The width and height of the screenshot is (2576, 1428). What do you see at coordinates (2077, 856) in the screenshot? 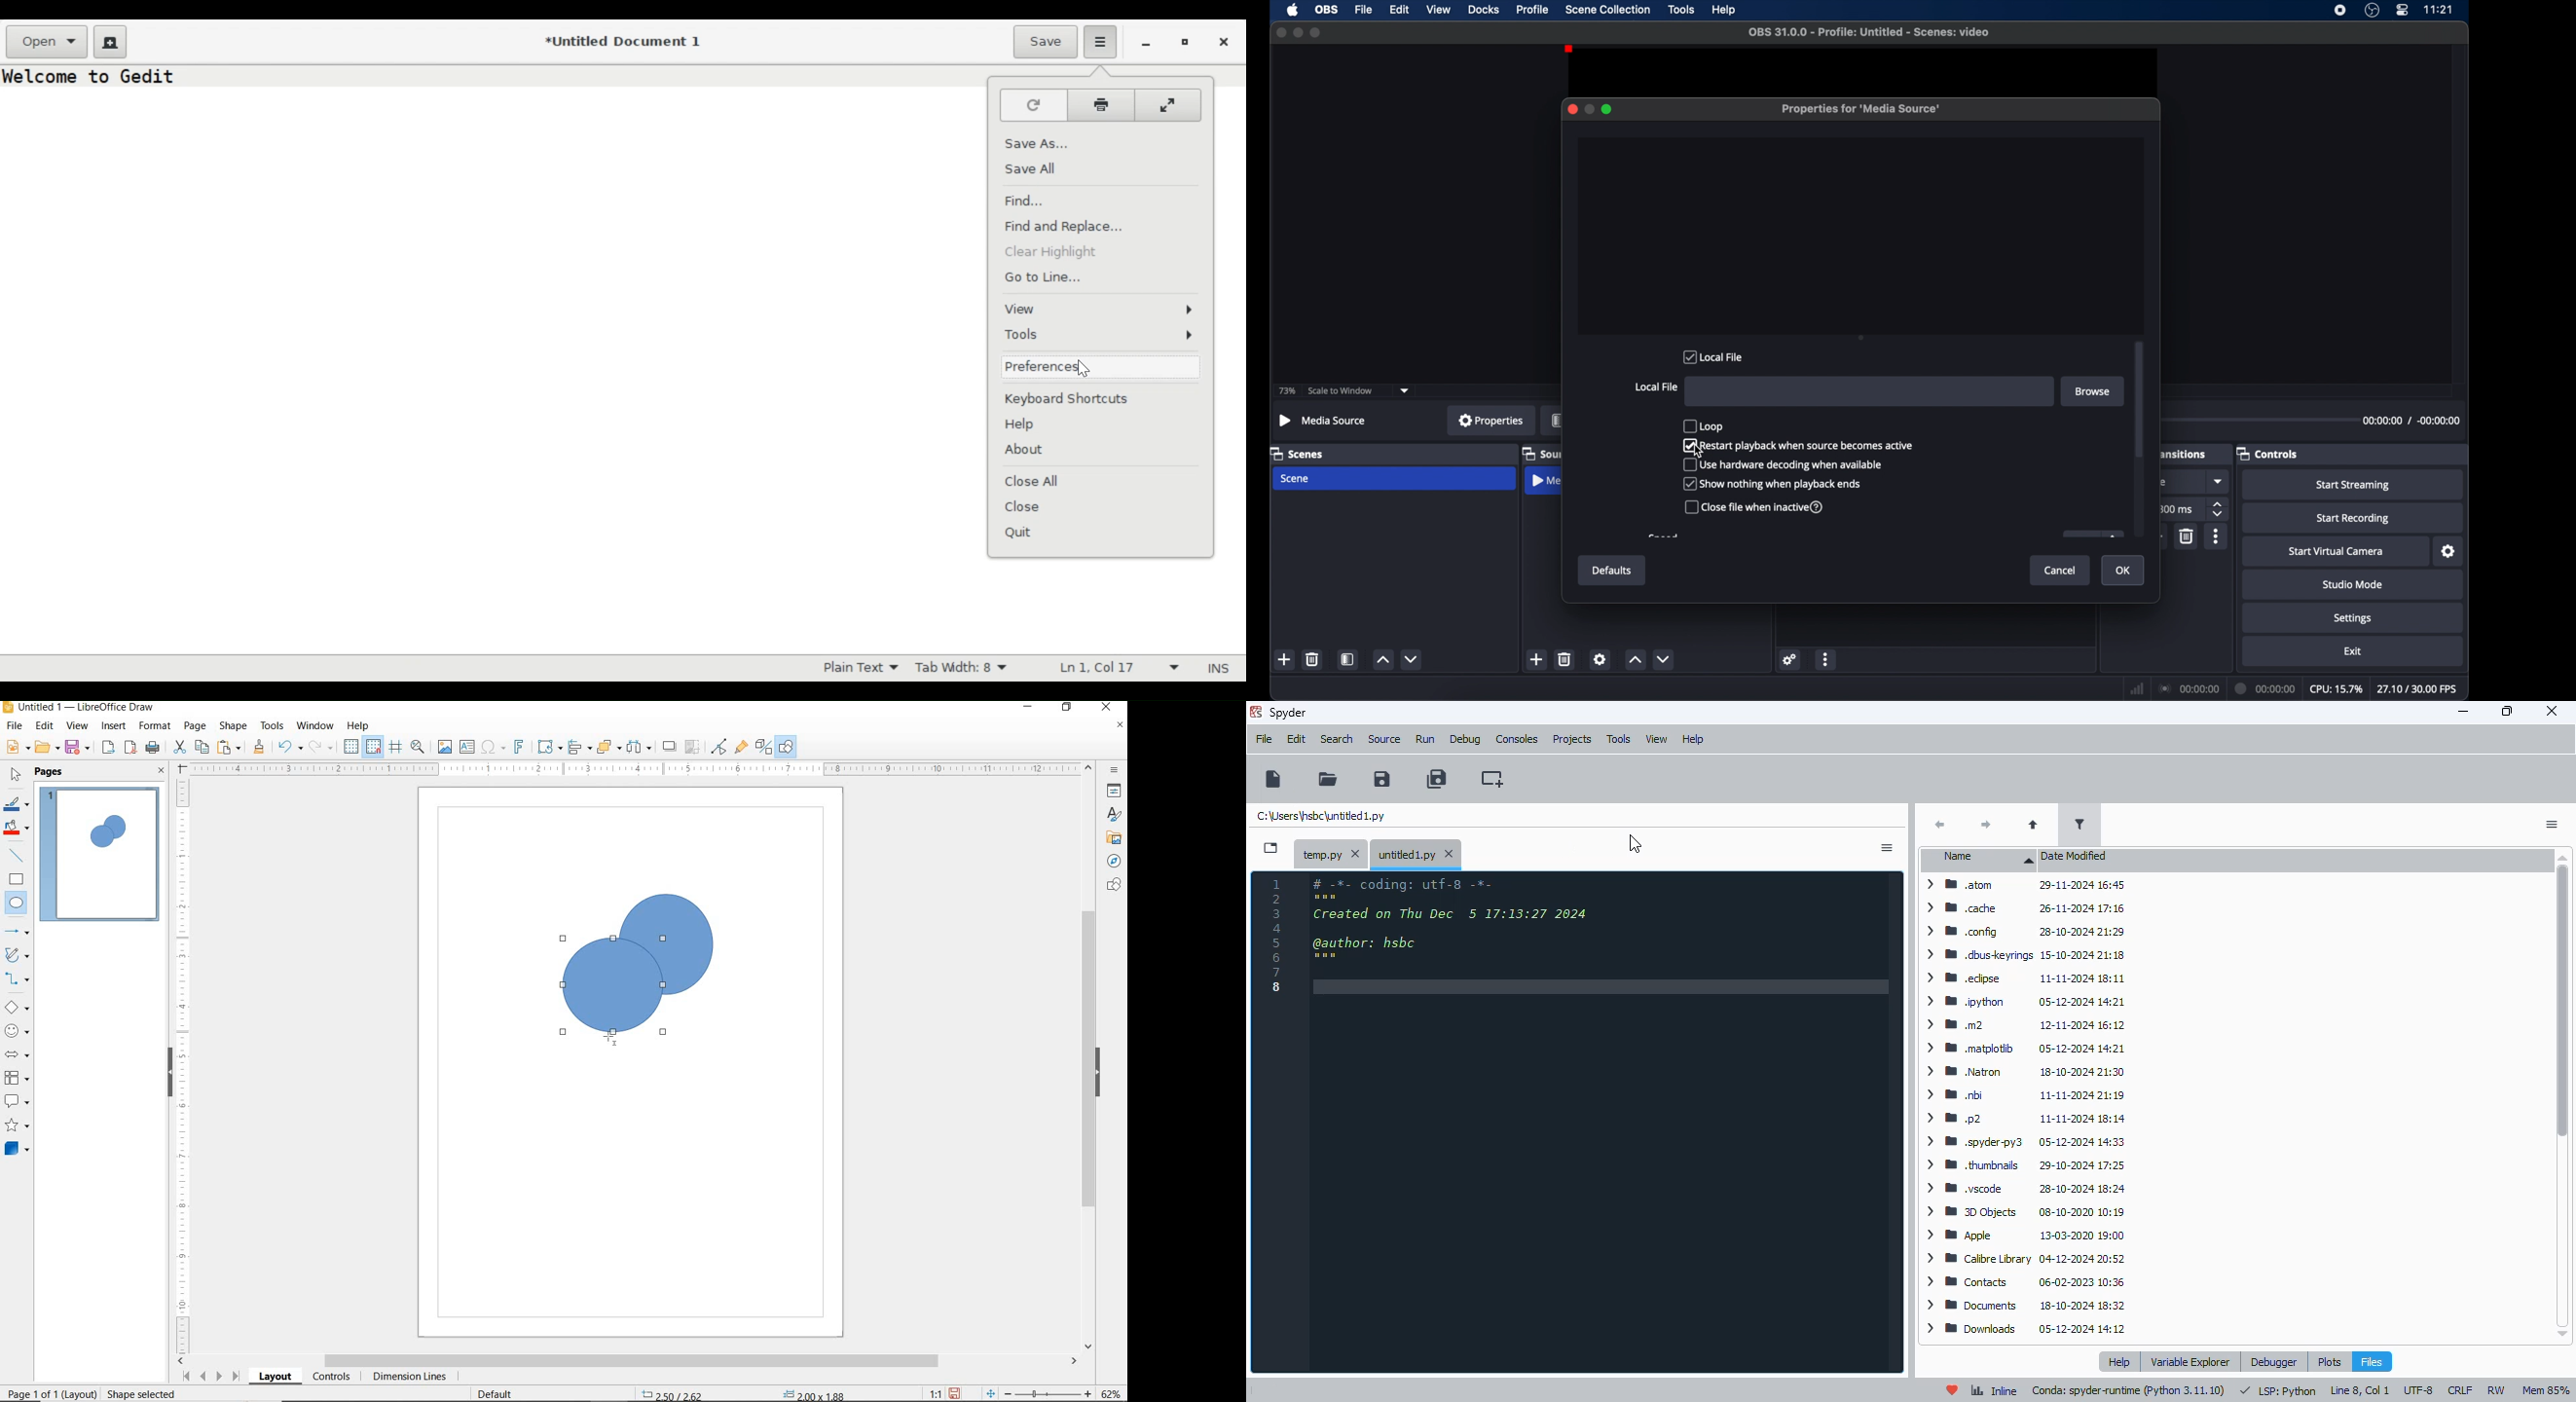
I see `date modified` at bounding box center [2077, 856].